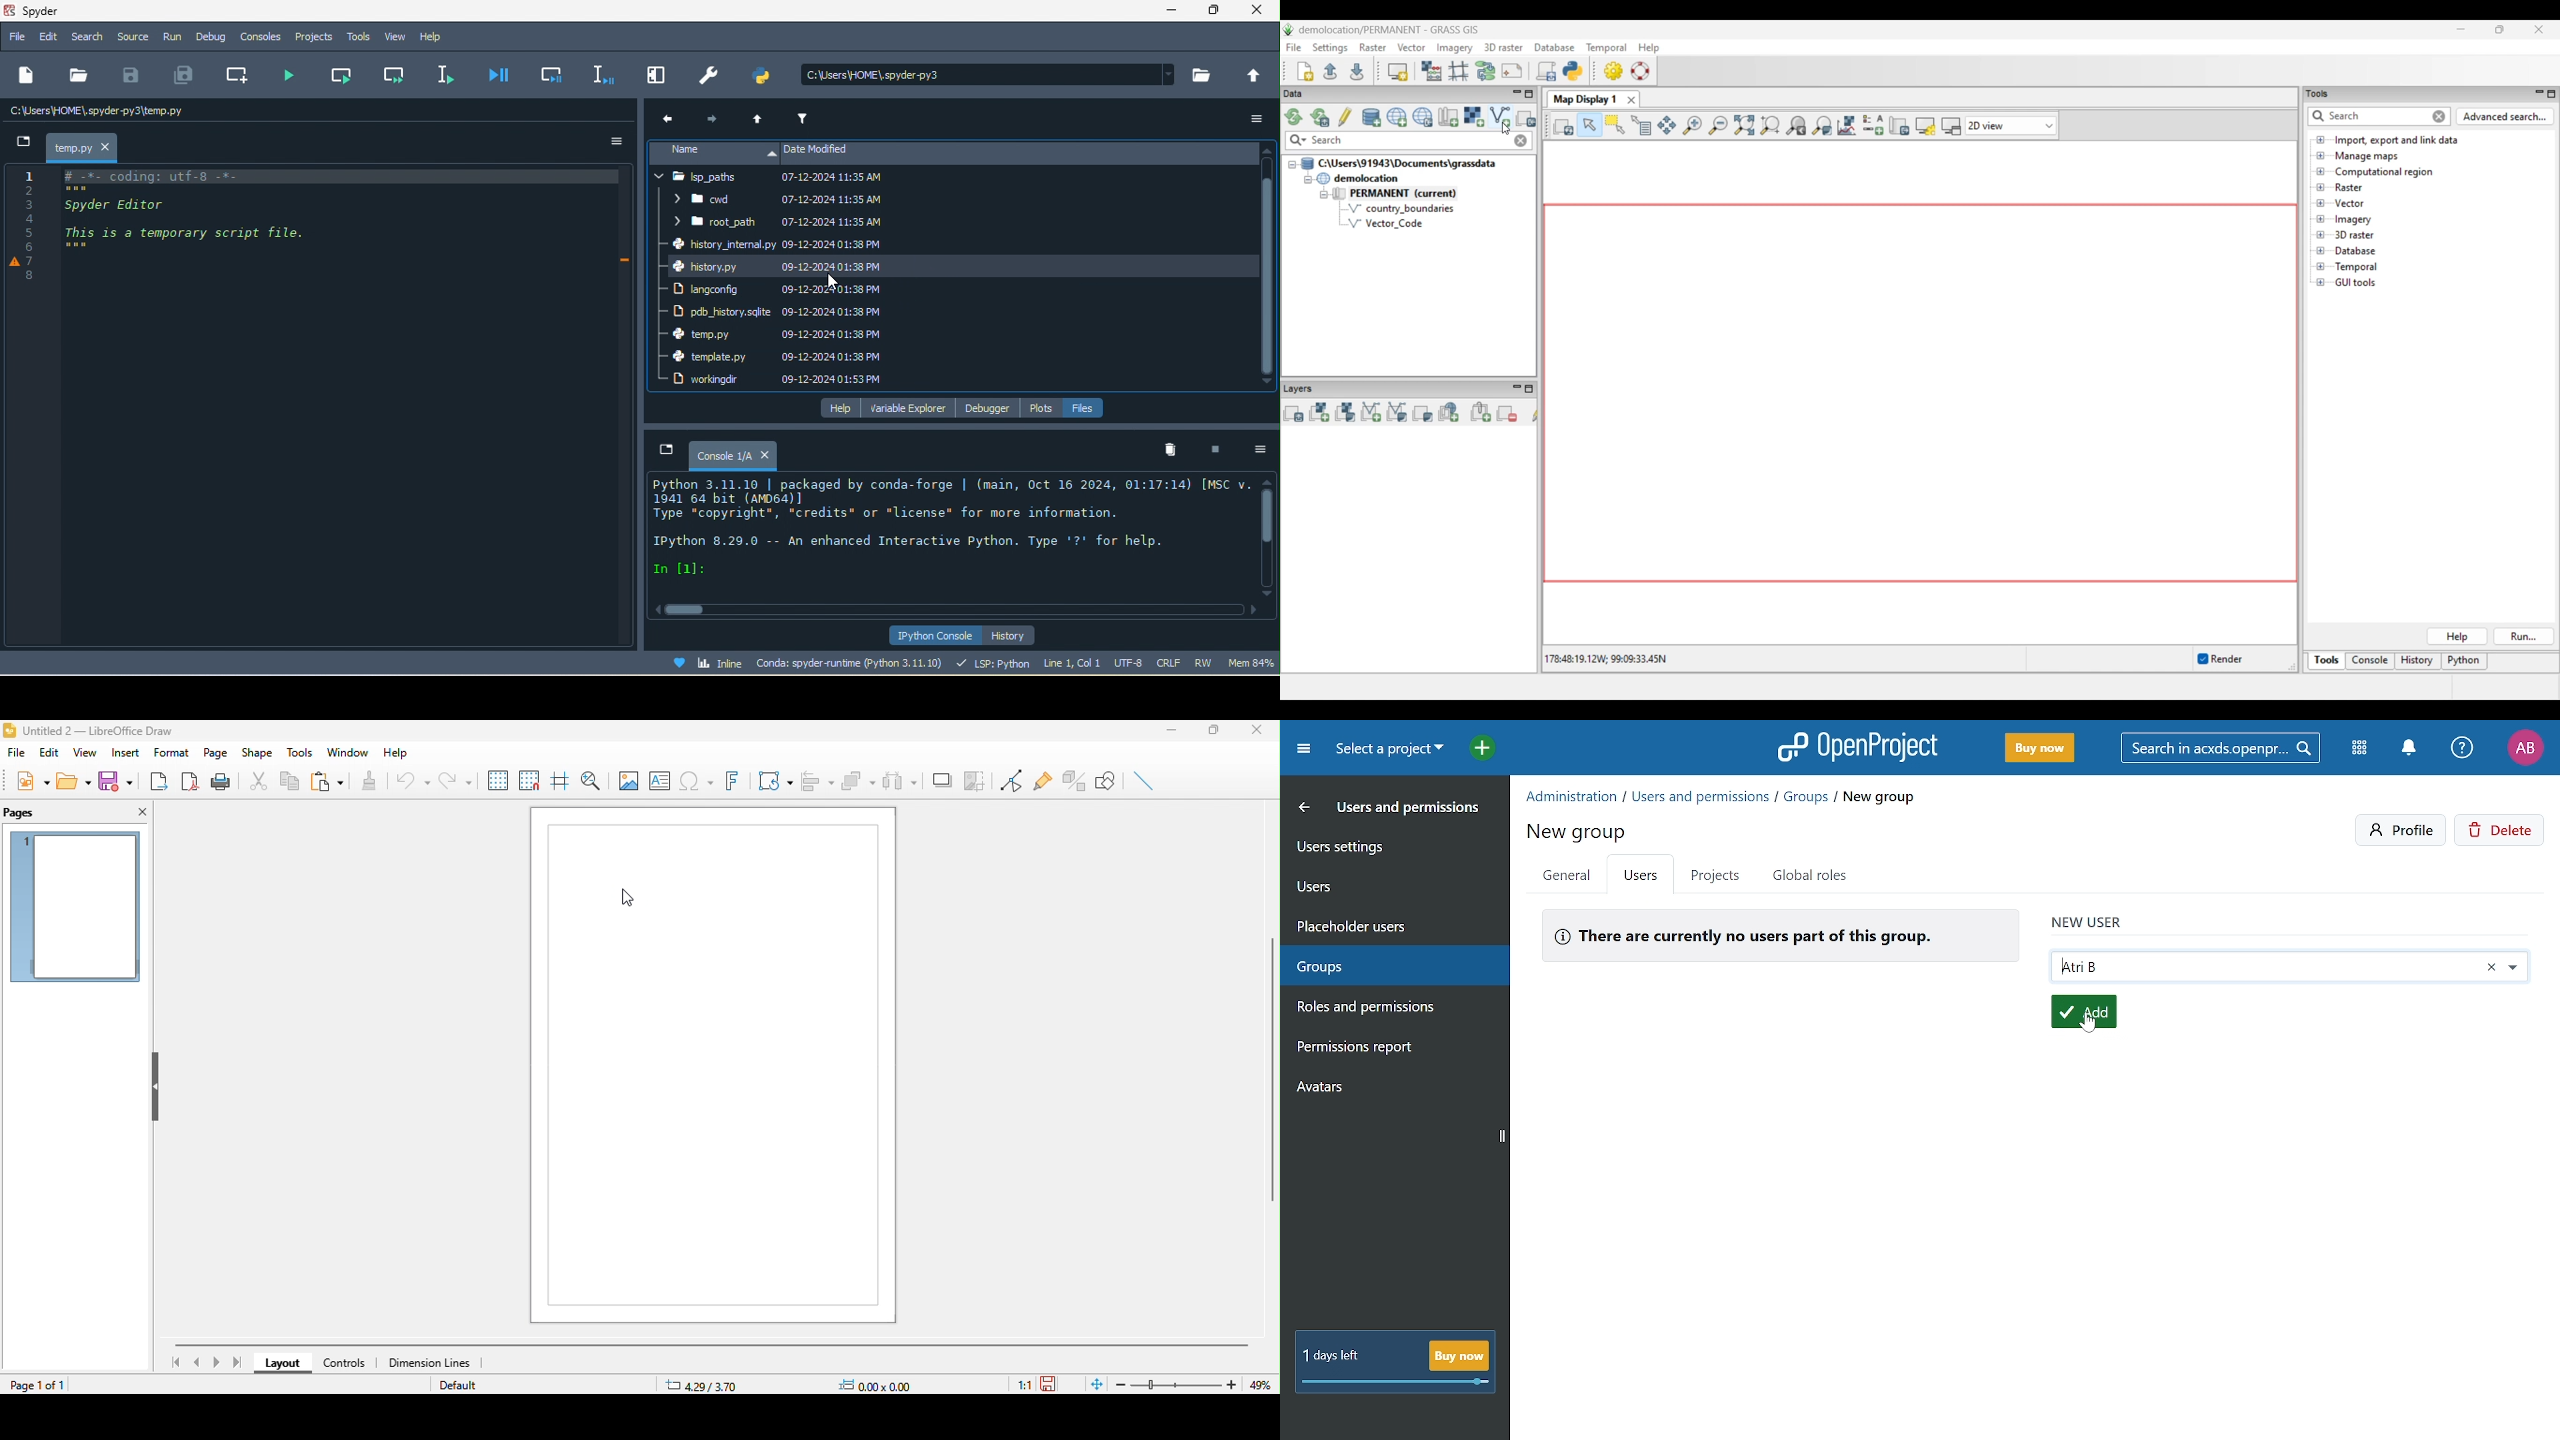 The height and width of the screenshot is (1456, 2576). What do you see at coordinates (1265, 1384) in the screenshot?
I see `49%` at bounding box center [1265, 1384].